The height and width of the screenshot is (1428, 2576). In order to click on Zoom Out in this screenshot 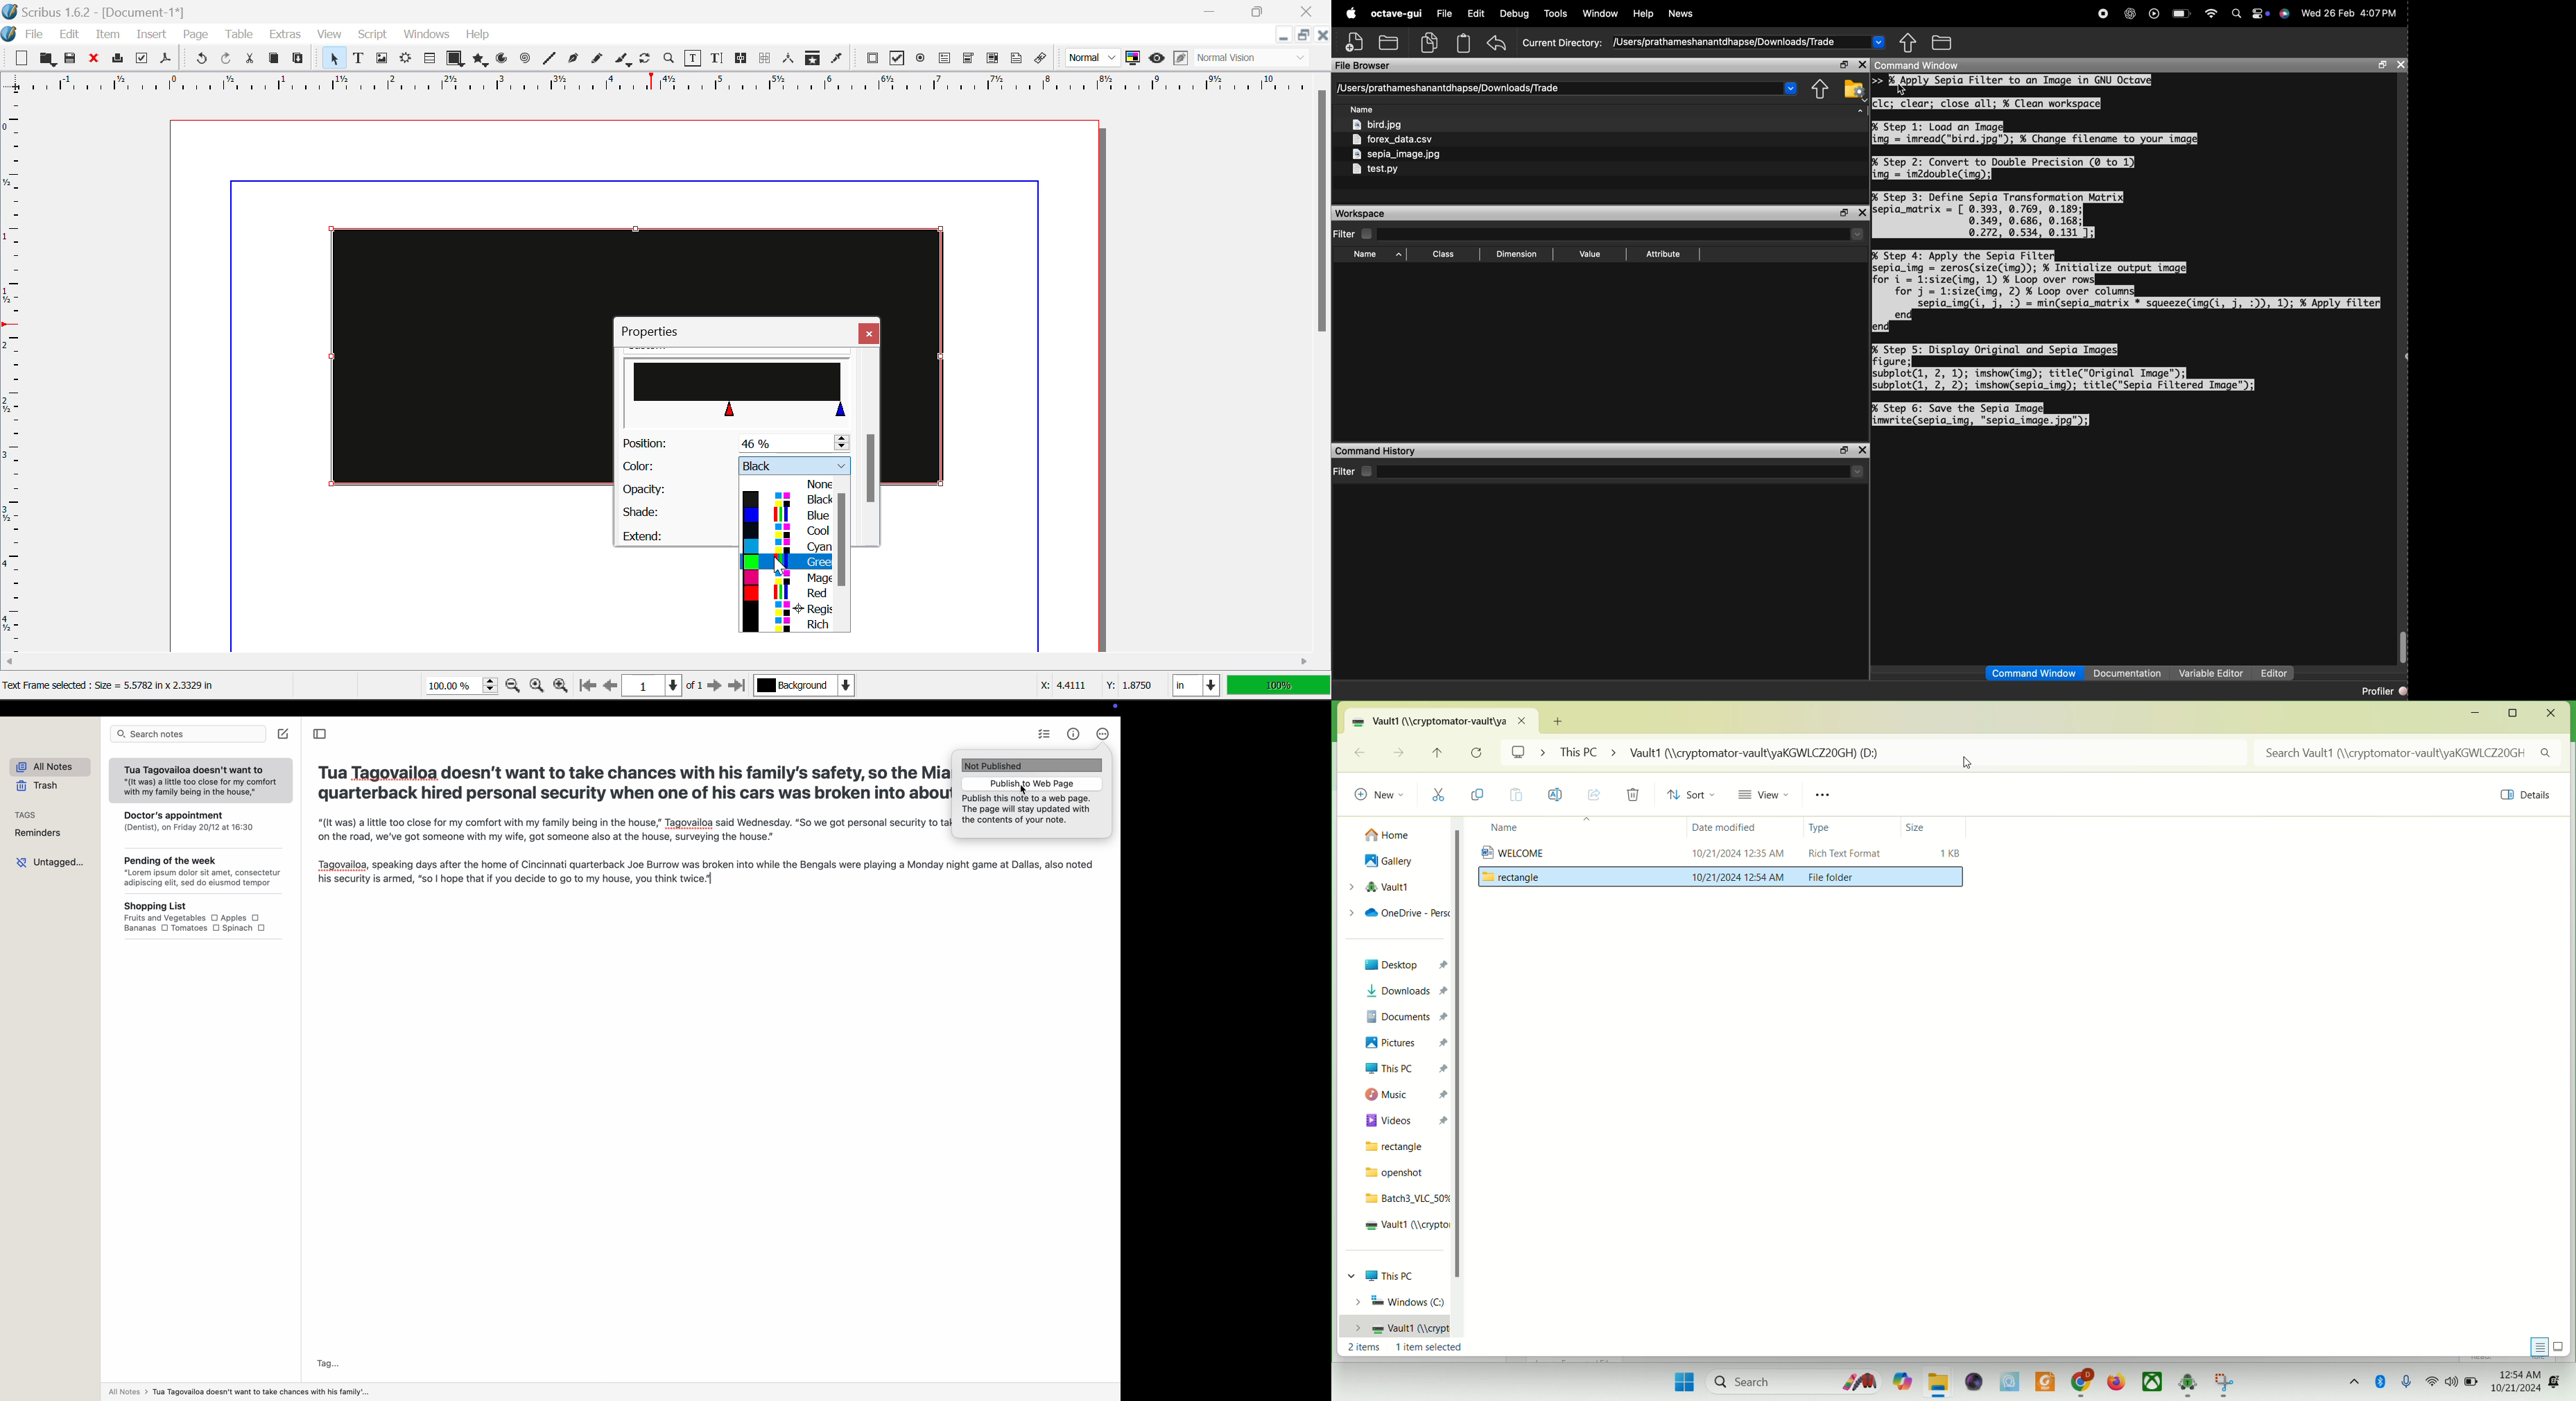, I will do `click(515, 687)`.